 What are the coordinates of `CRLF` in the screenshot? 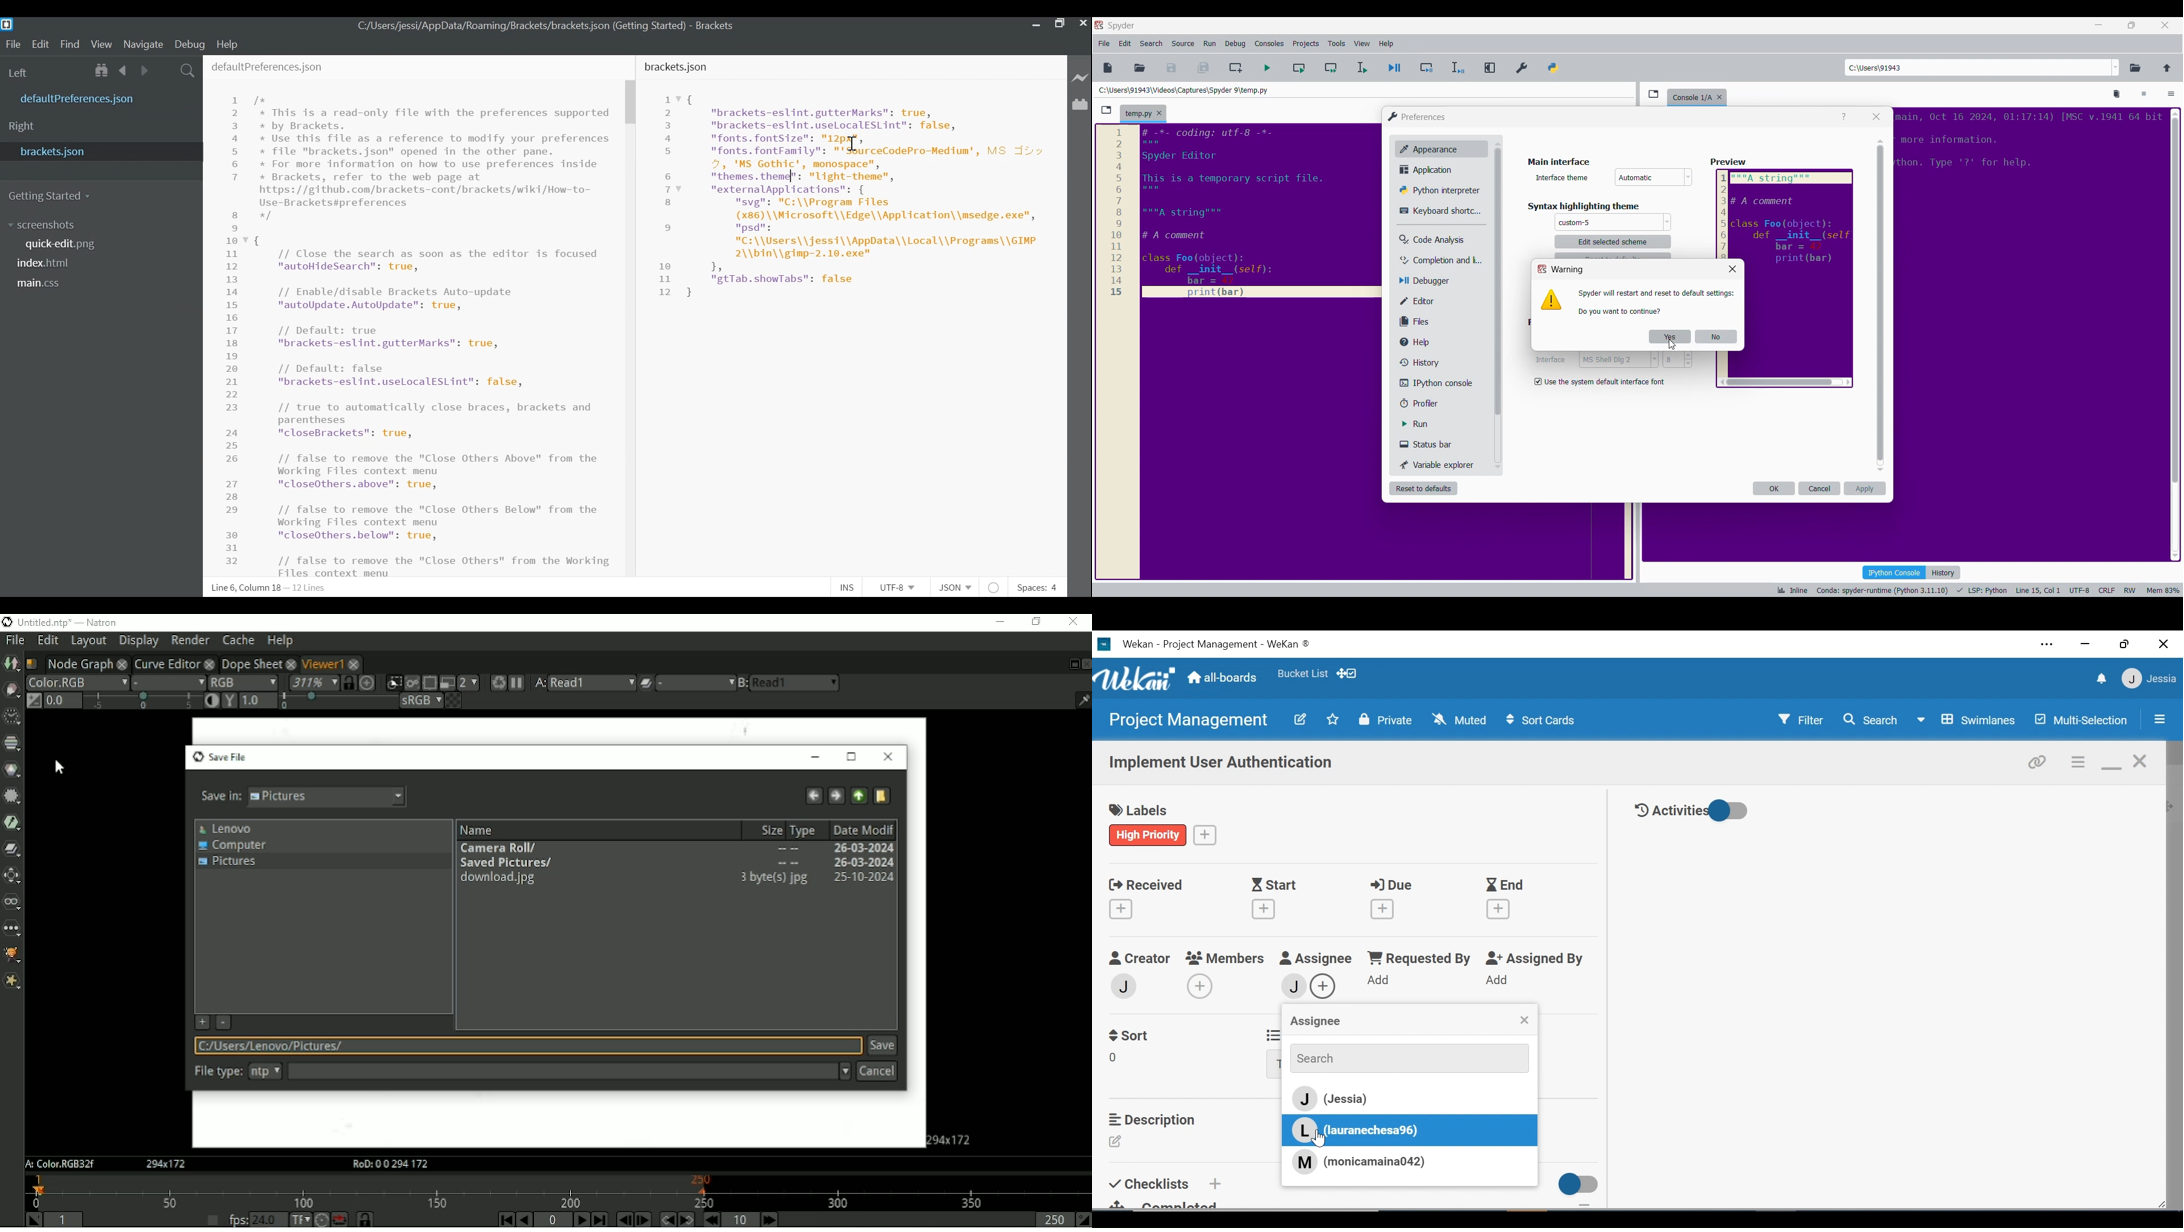 It's located at (2107, 589).